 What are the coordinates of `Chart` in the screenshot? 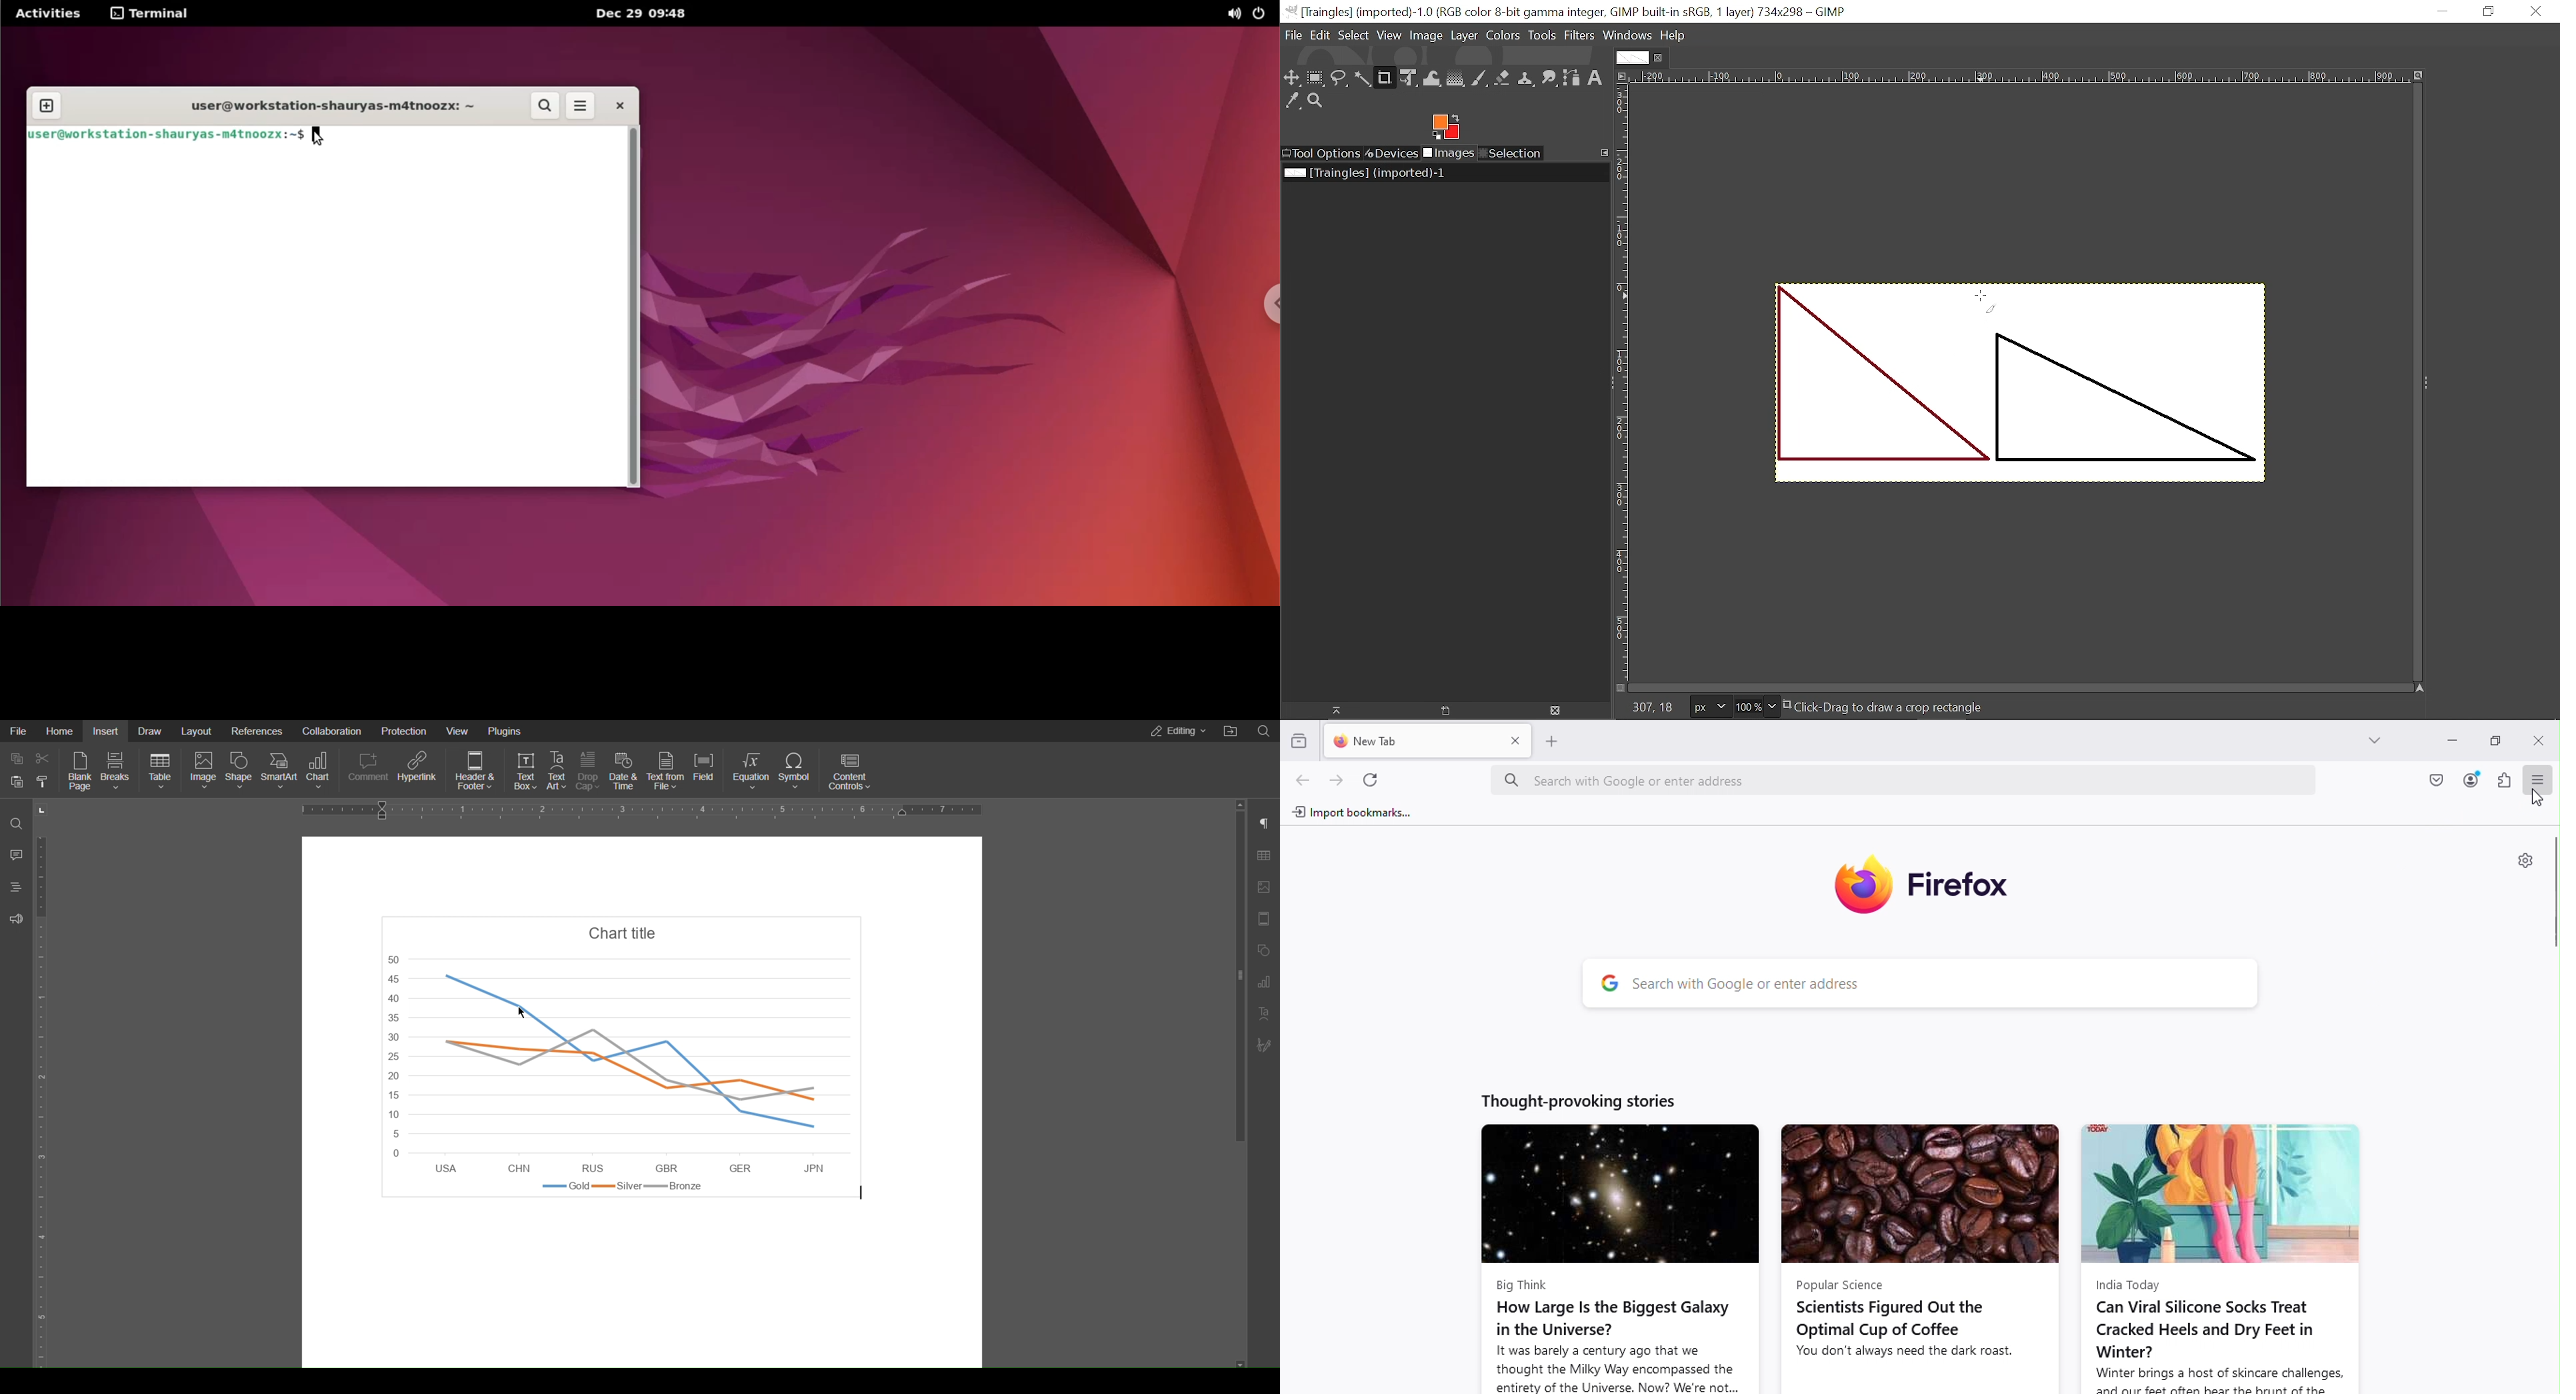 It's located at (639, 1065).